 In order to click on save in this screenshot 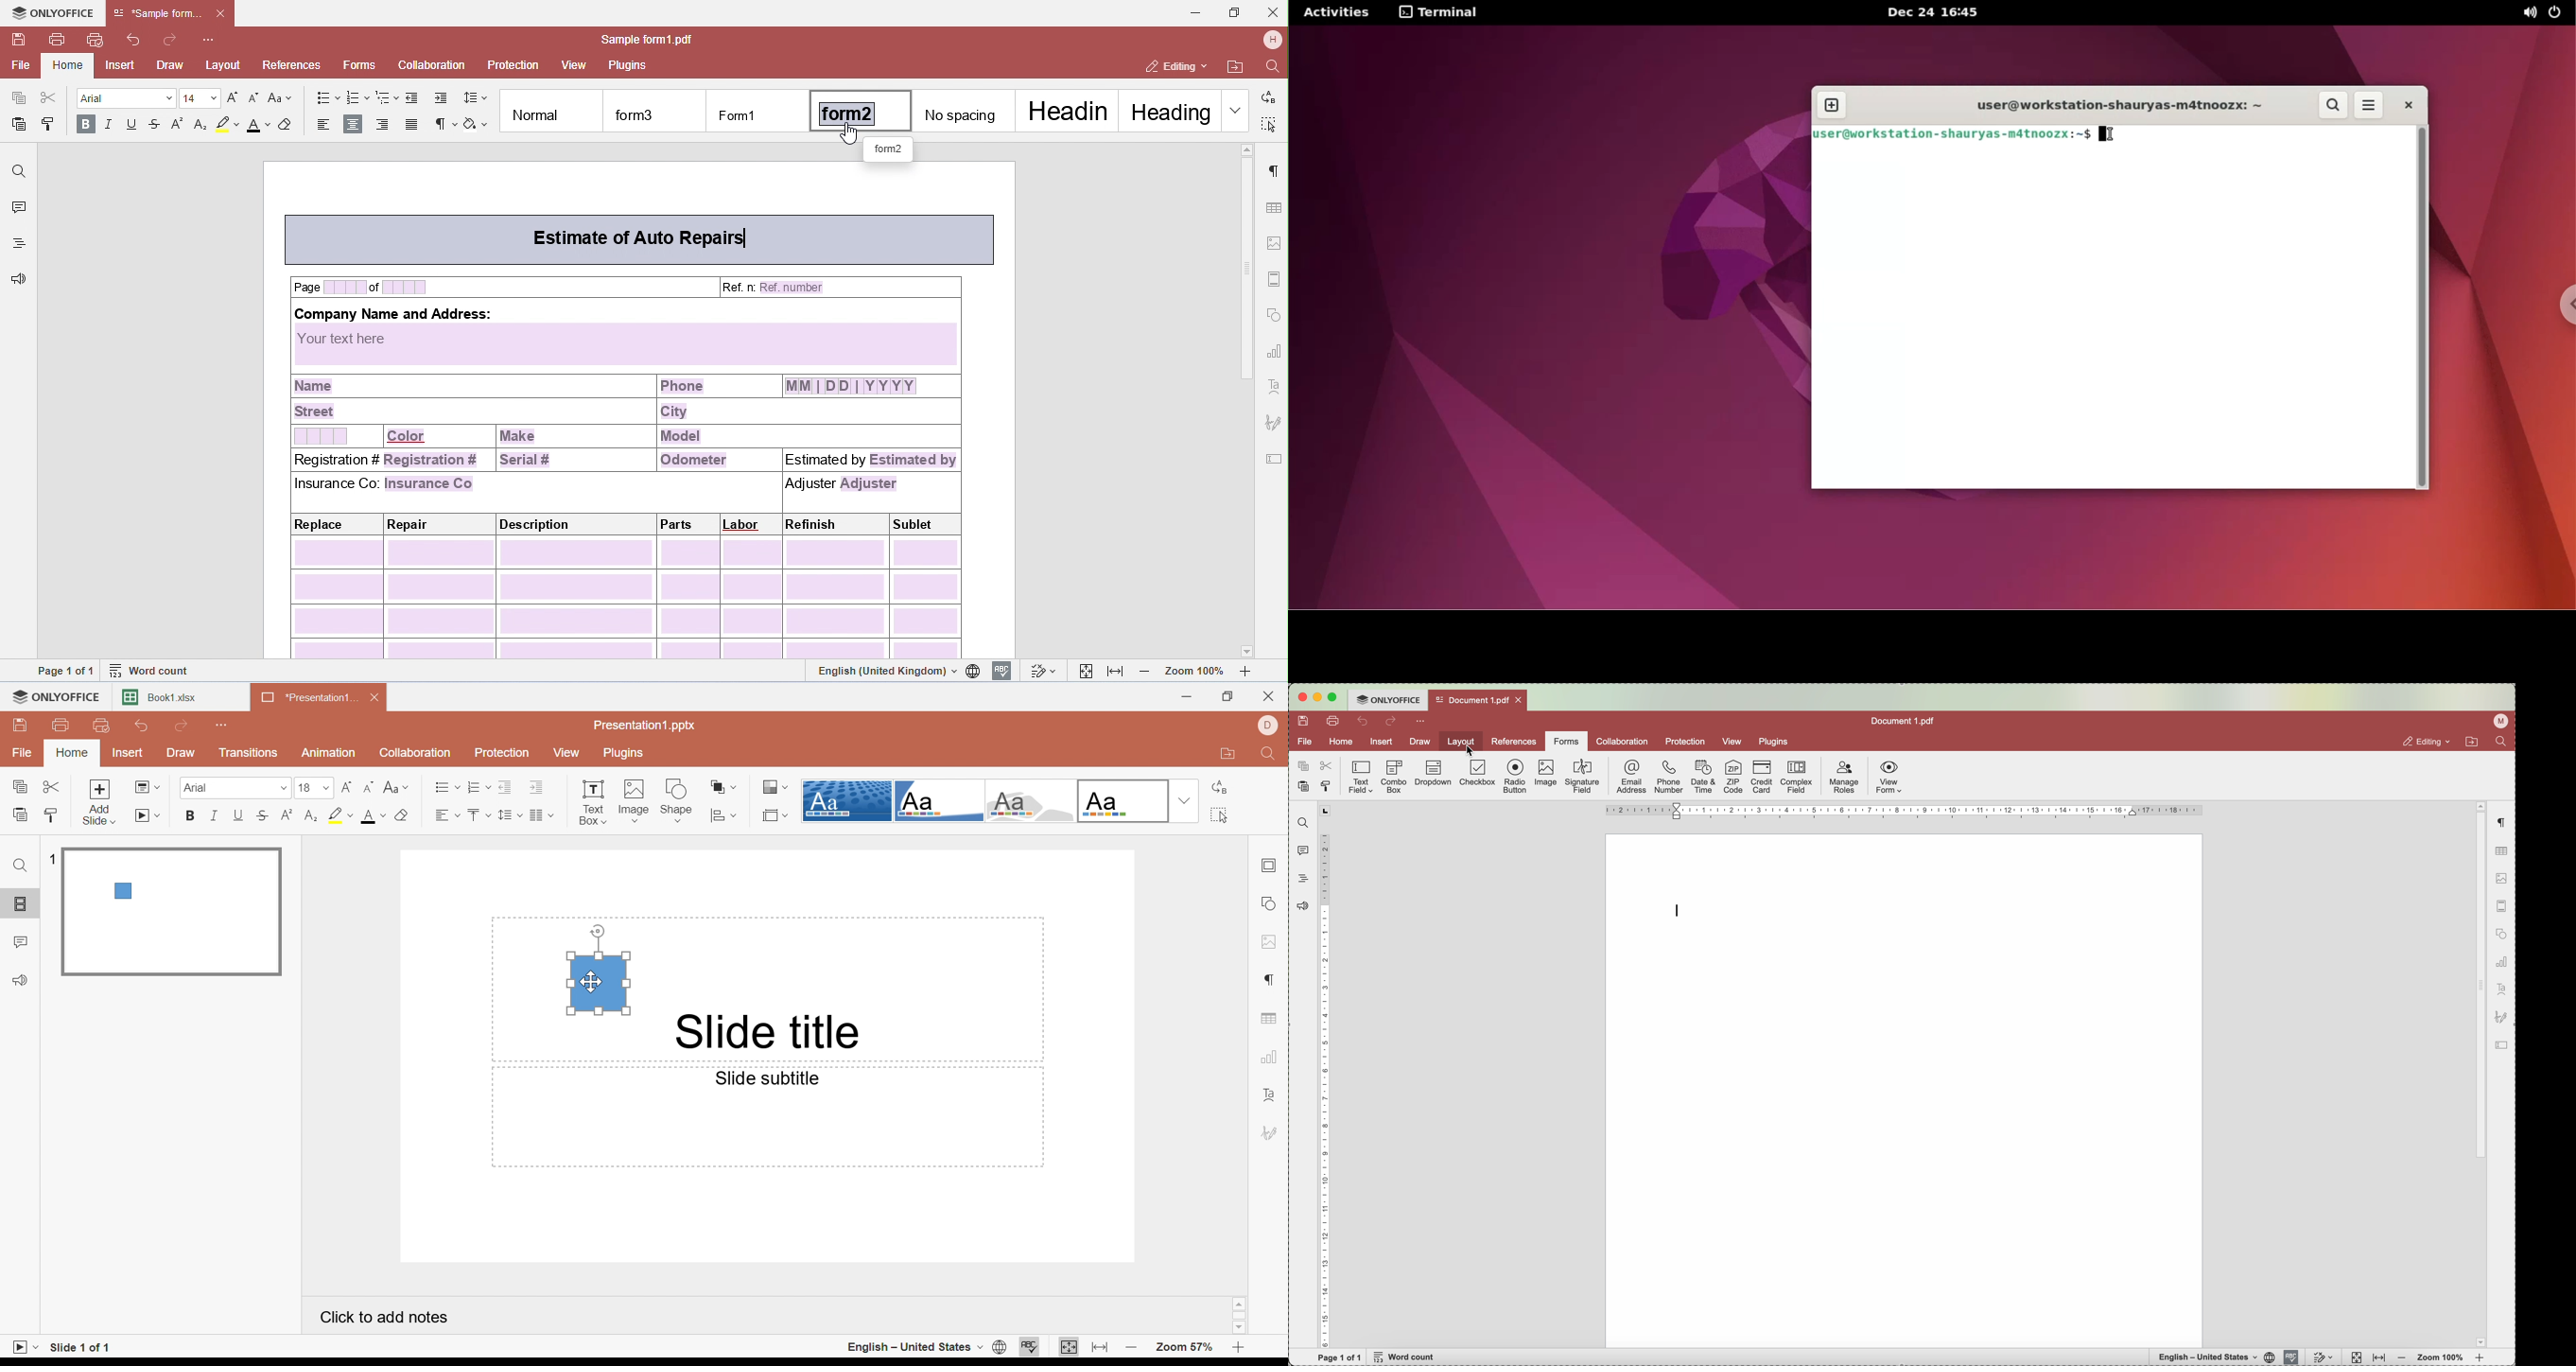, I will do `click(1304, 721)`.